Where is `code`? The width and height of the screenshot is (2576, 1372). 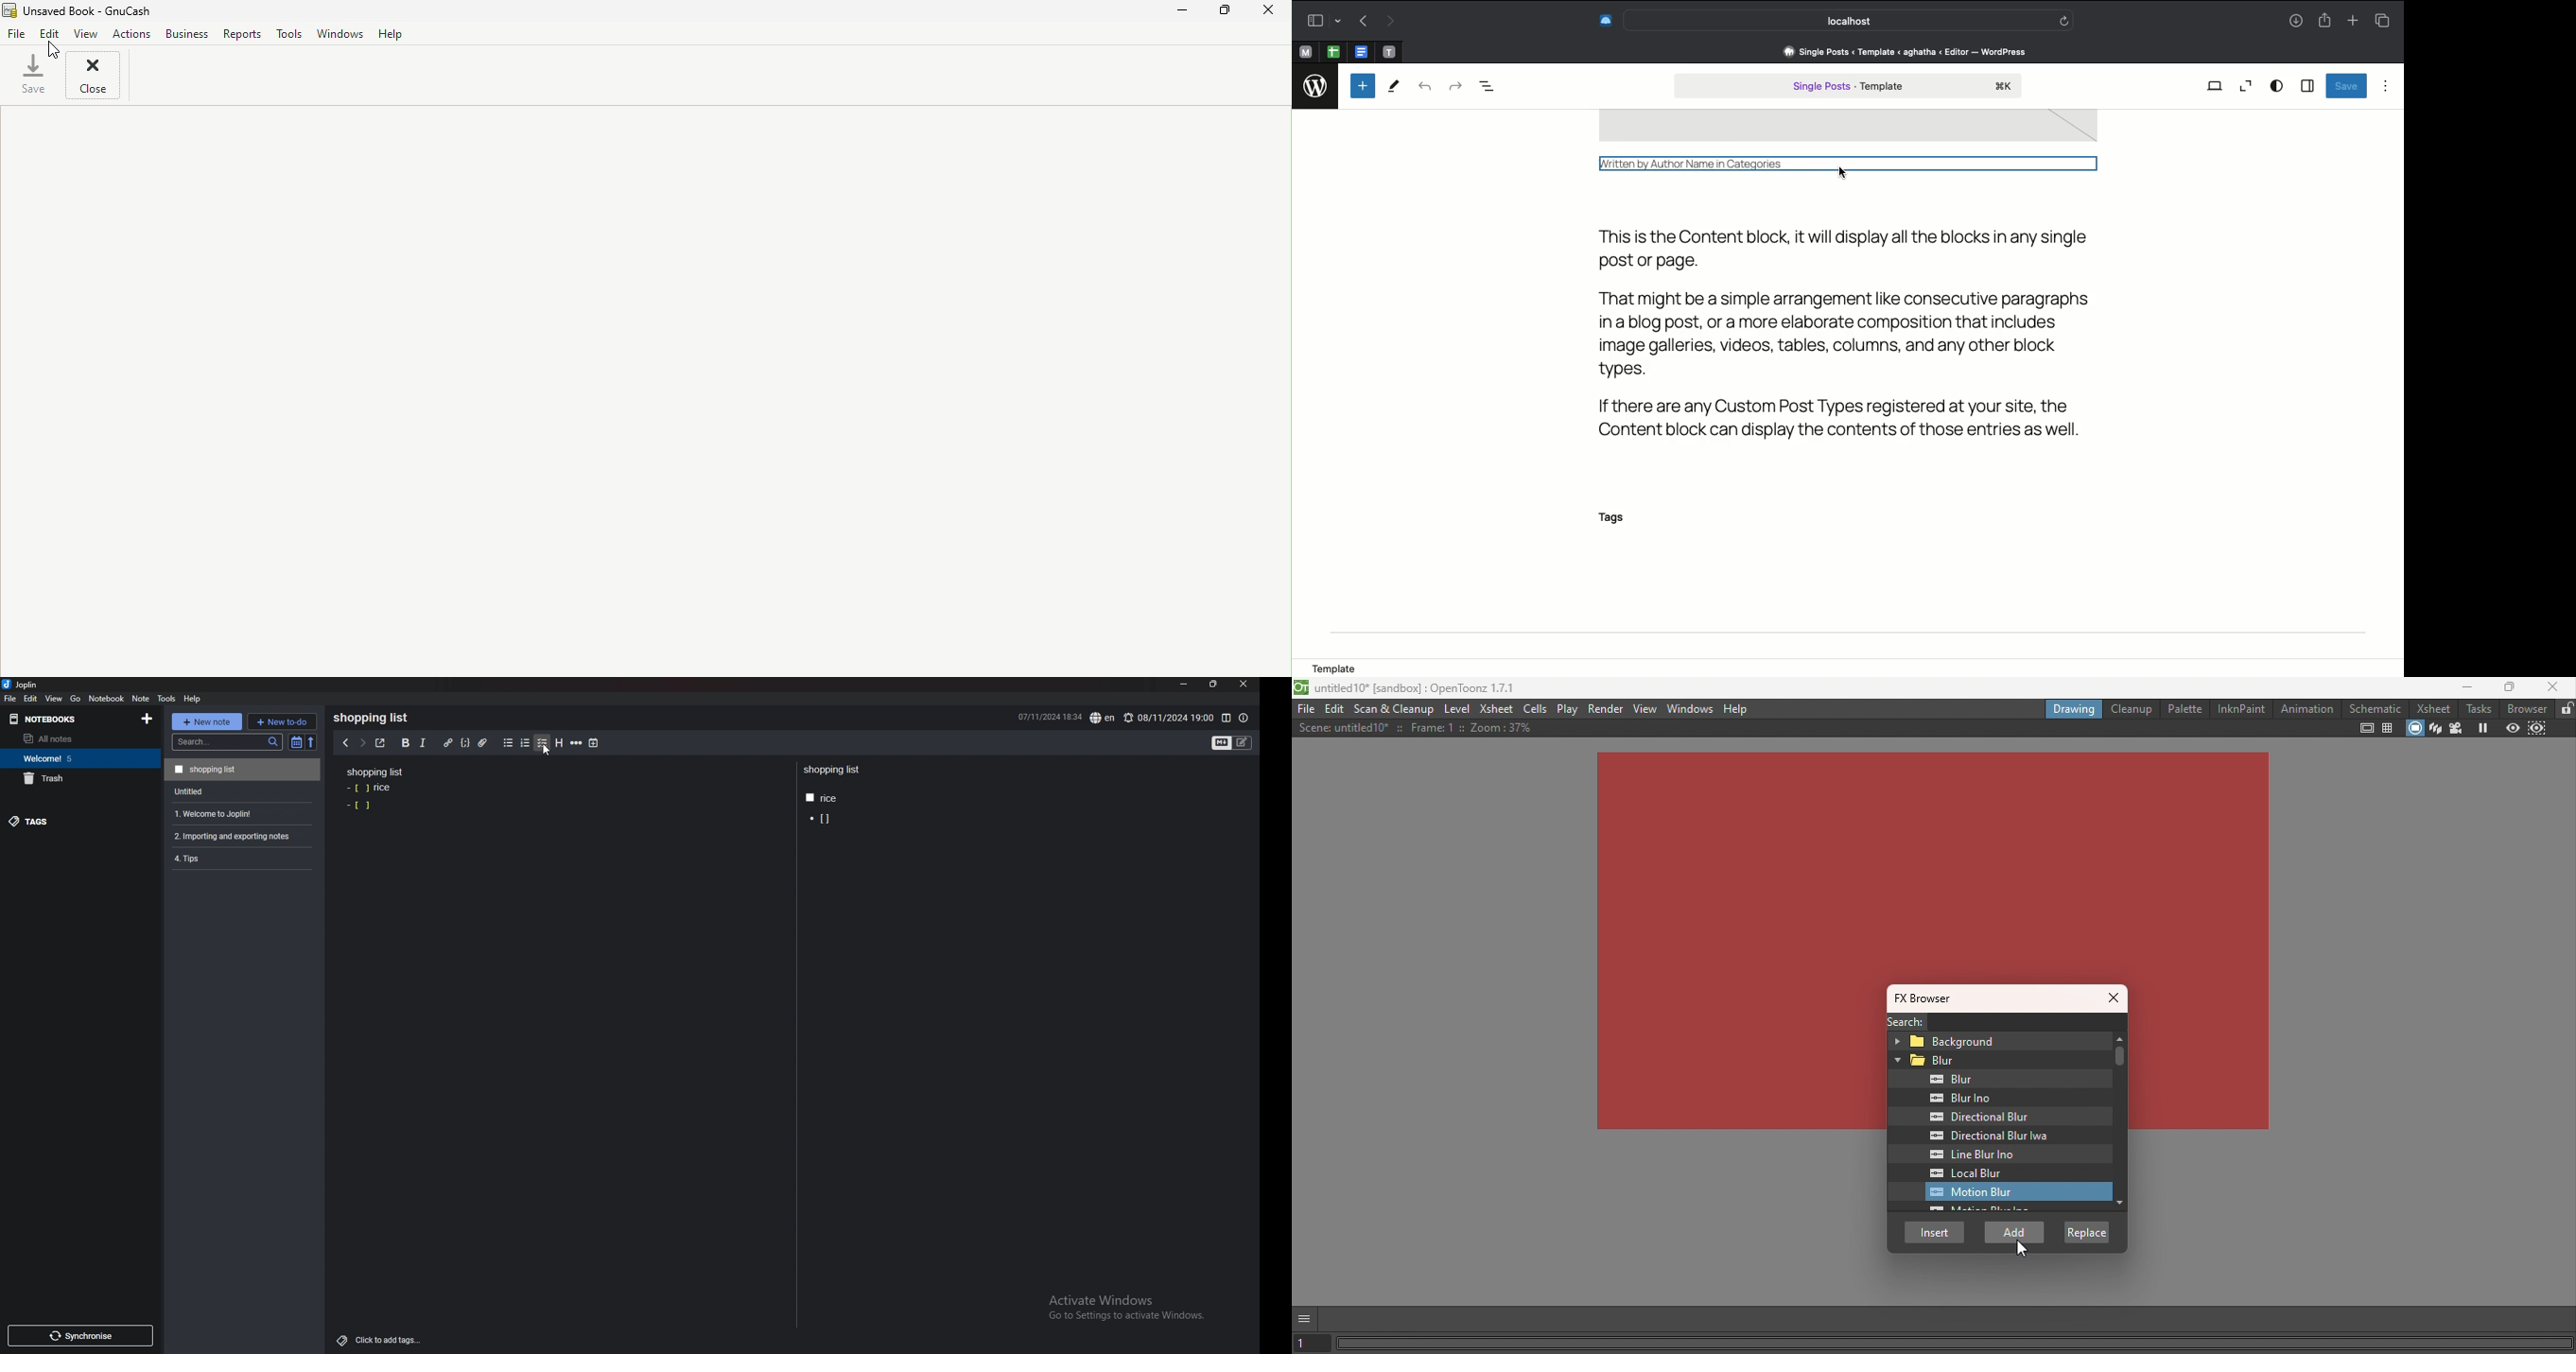
code is located at coordinates (465, 743).